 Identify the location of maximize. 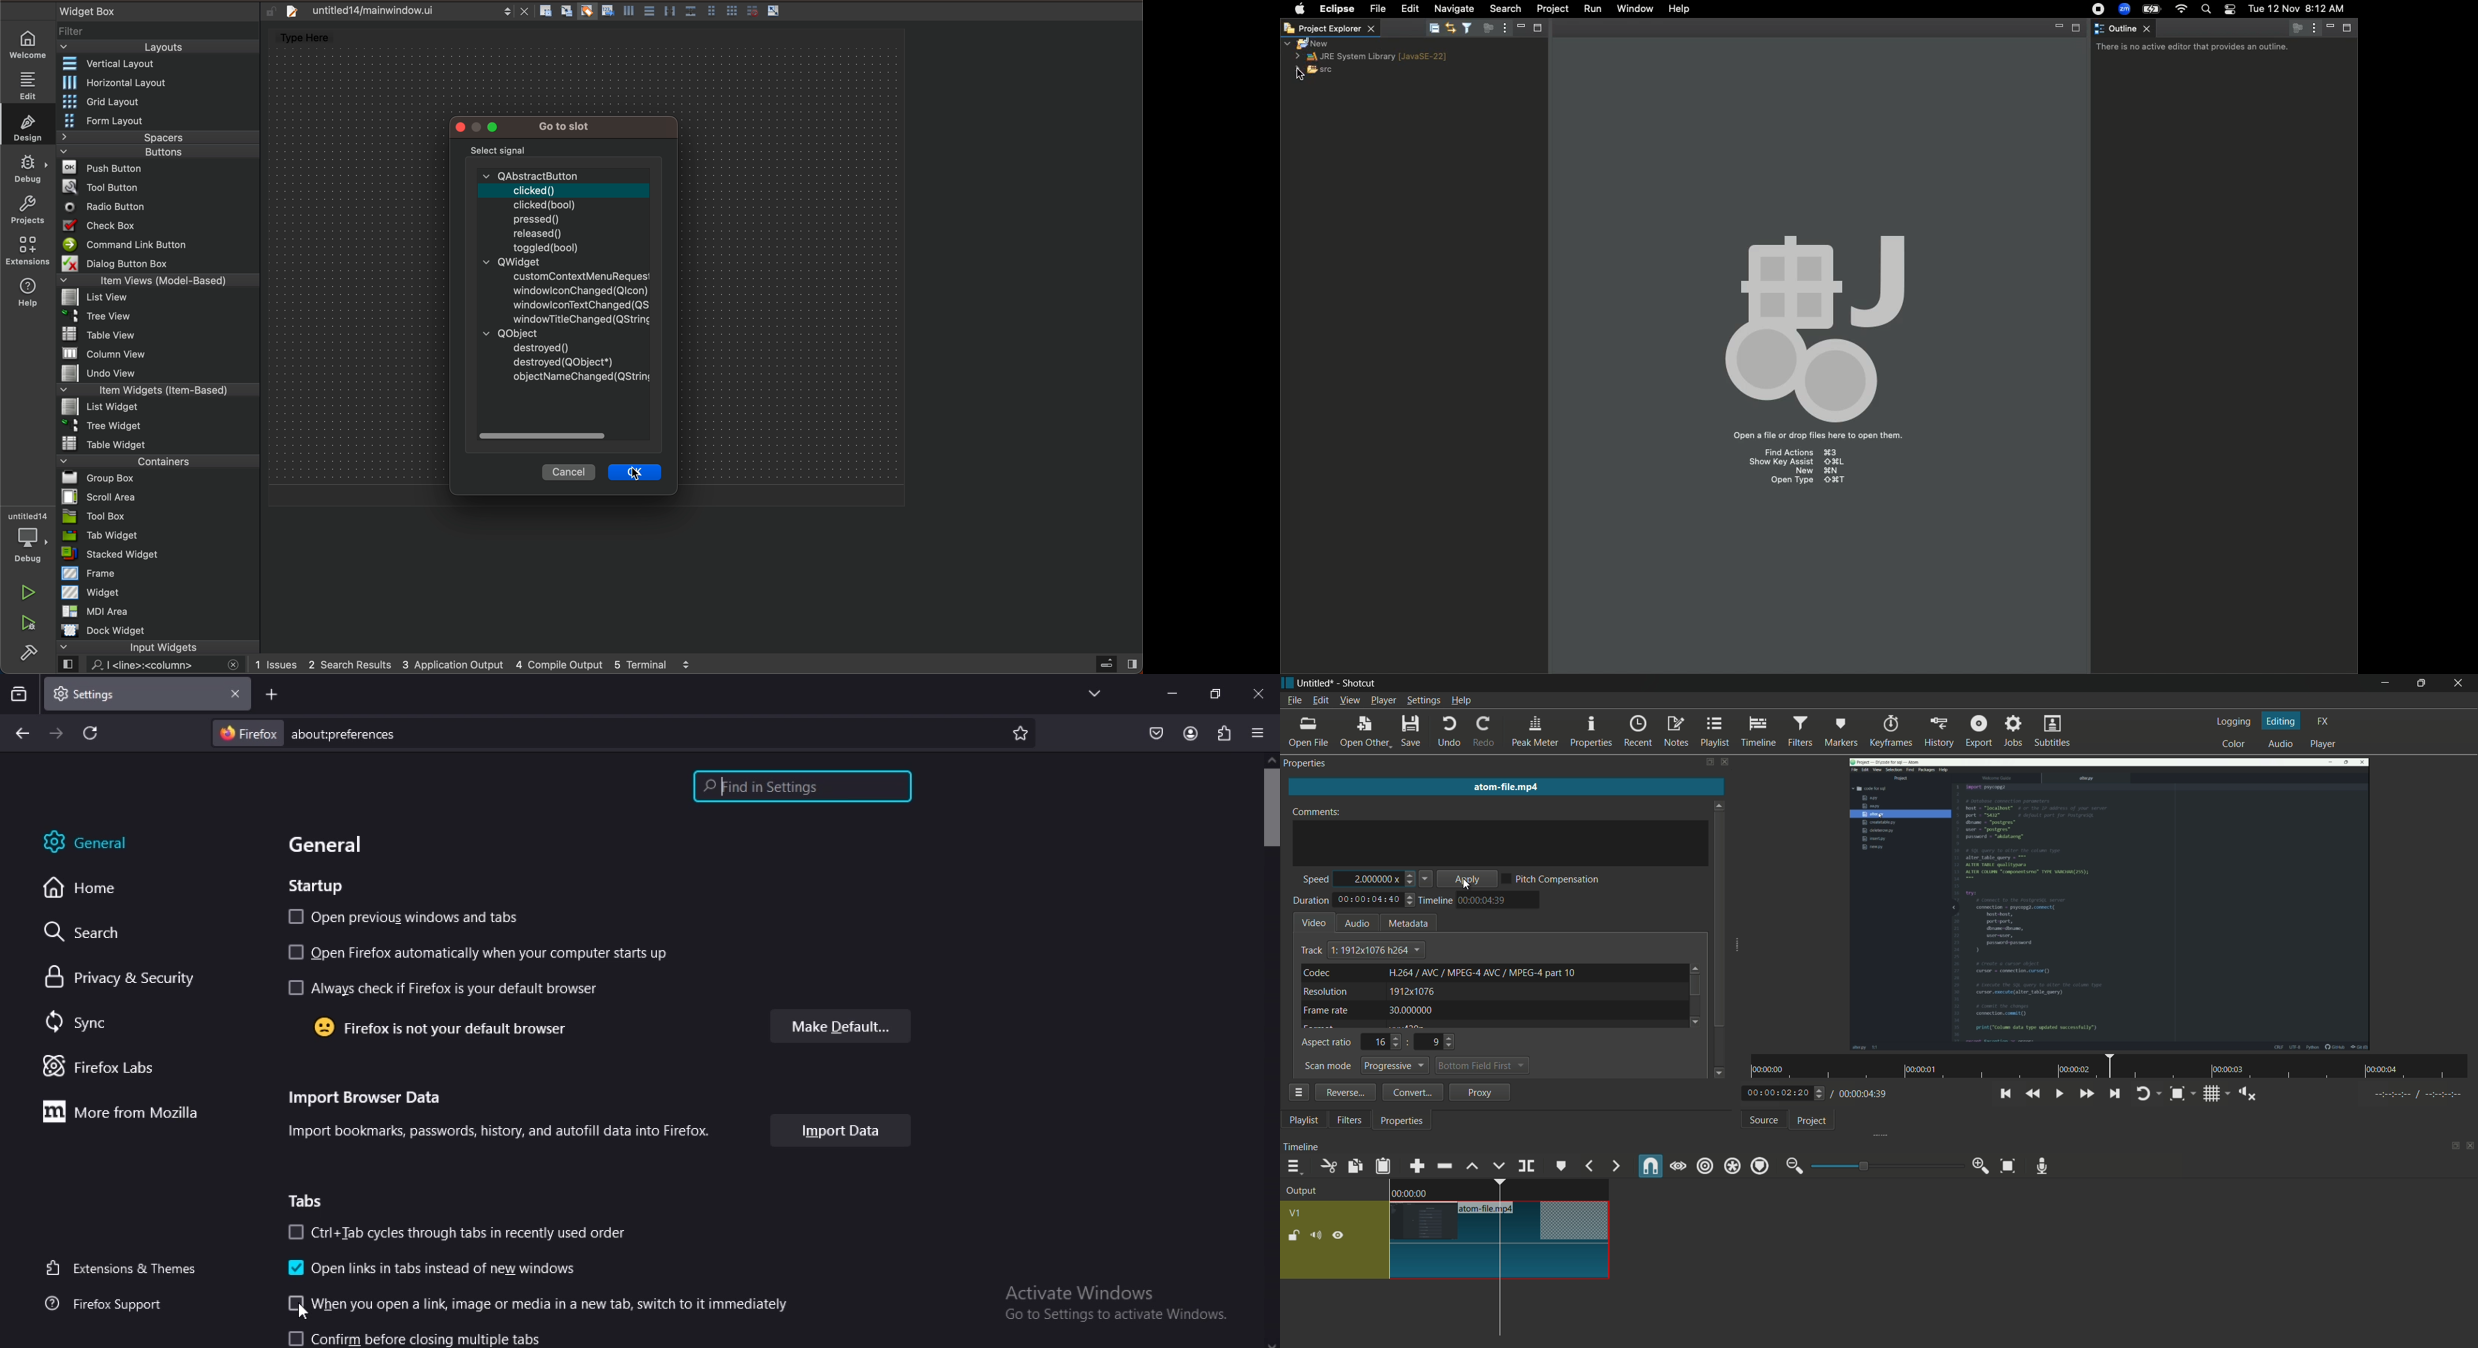
(2423, 682).